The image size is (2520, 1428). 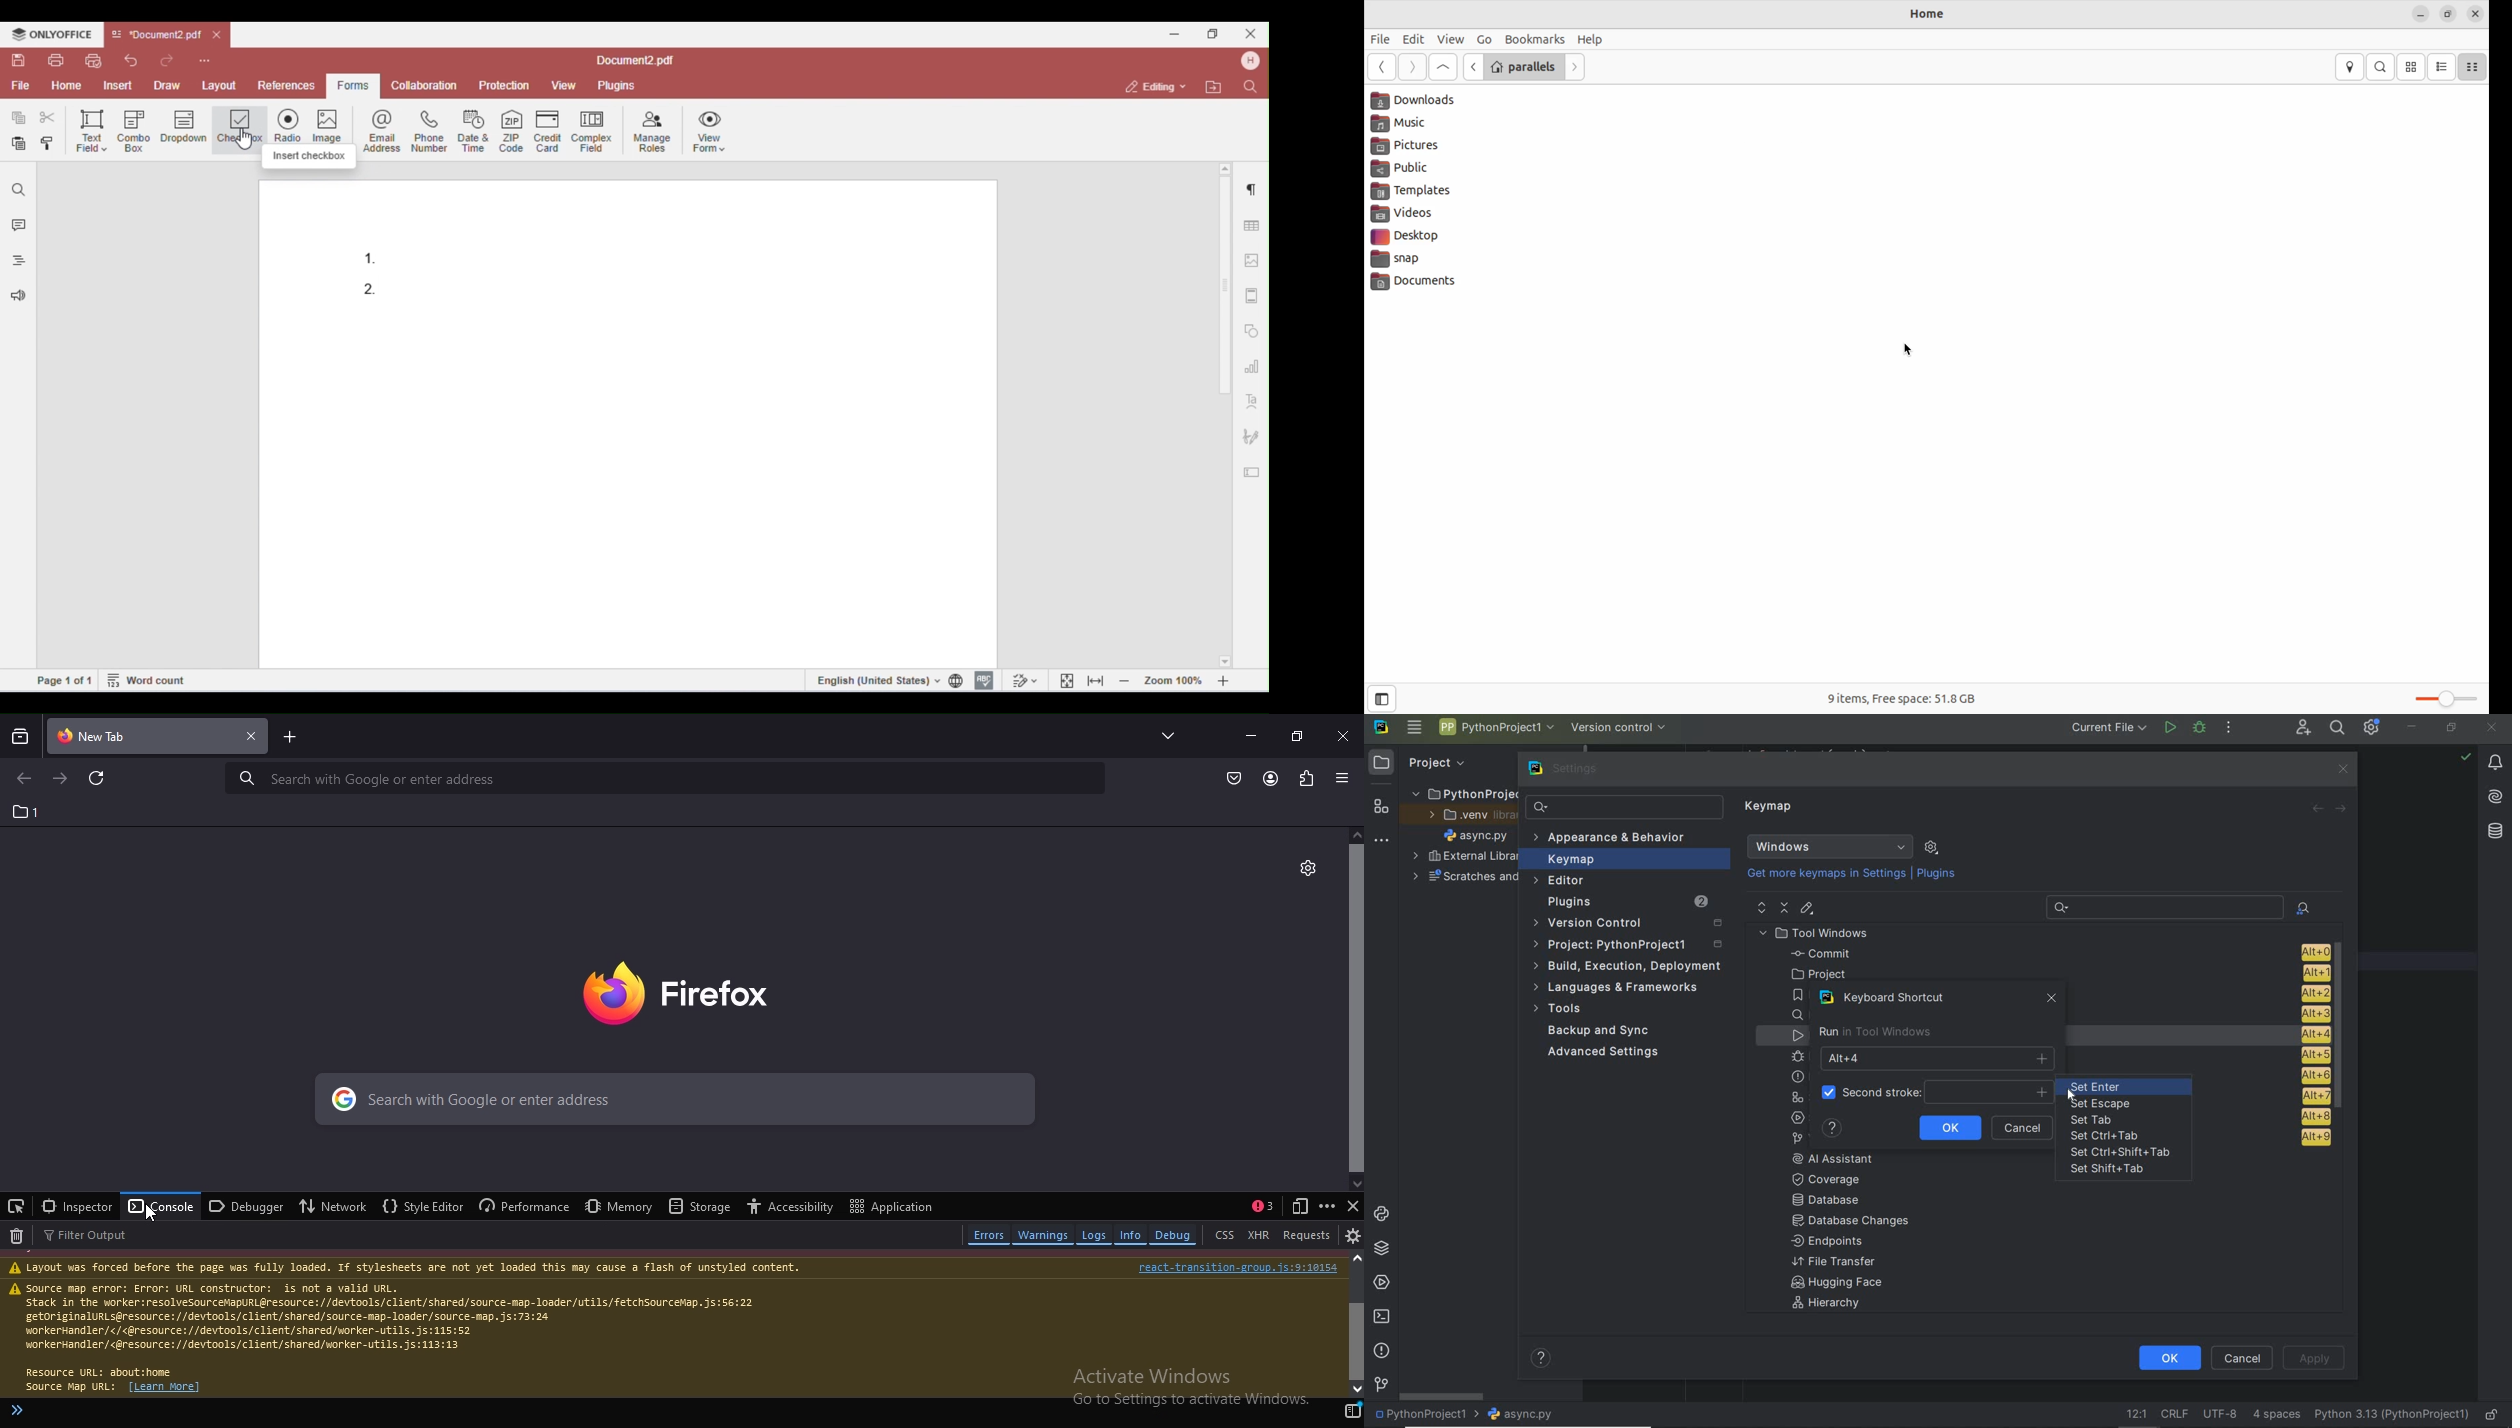 I want to click on public, so click(x=1415, y=170).